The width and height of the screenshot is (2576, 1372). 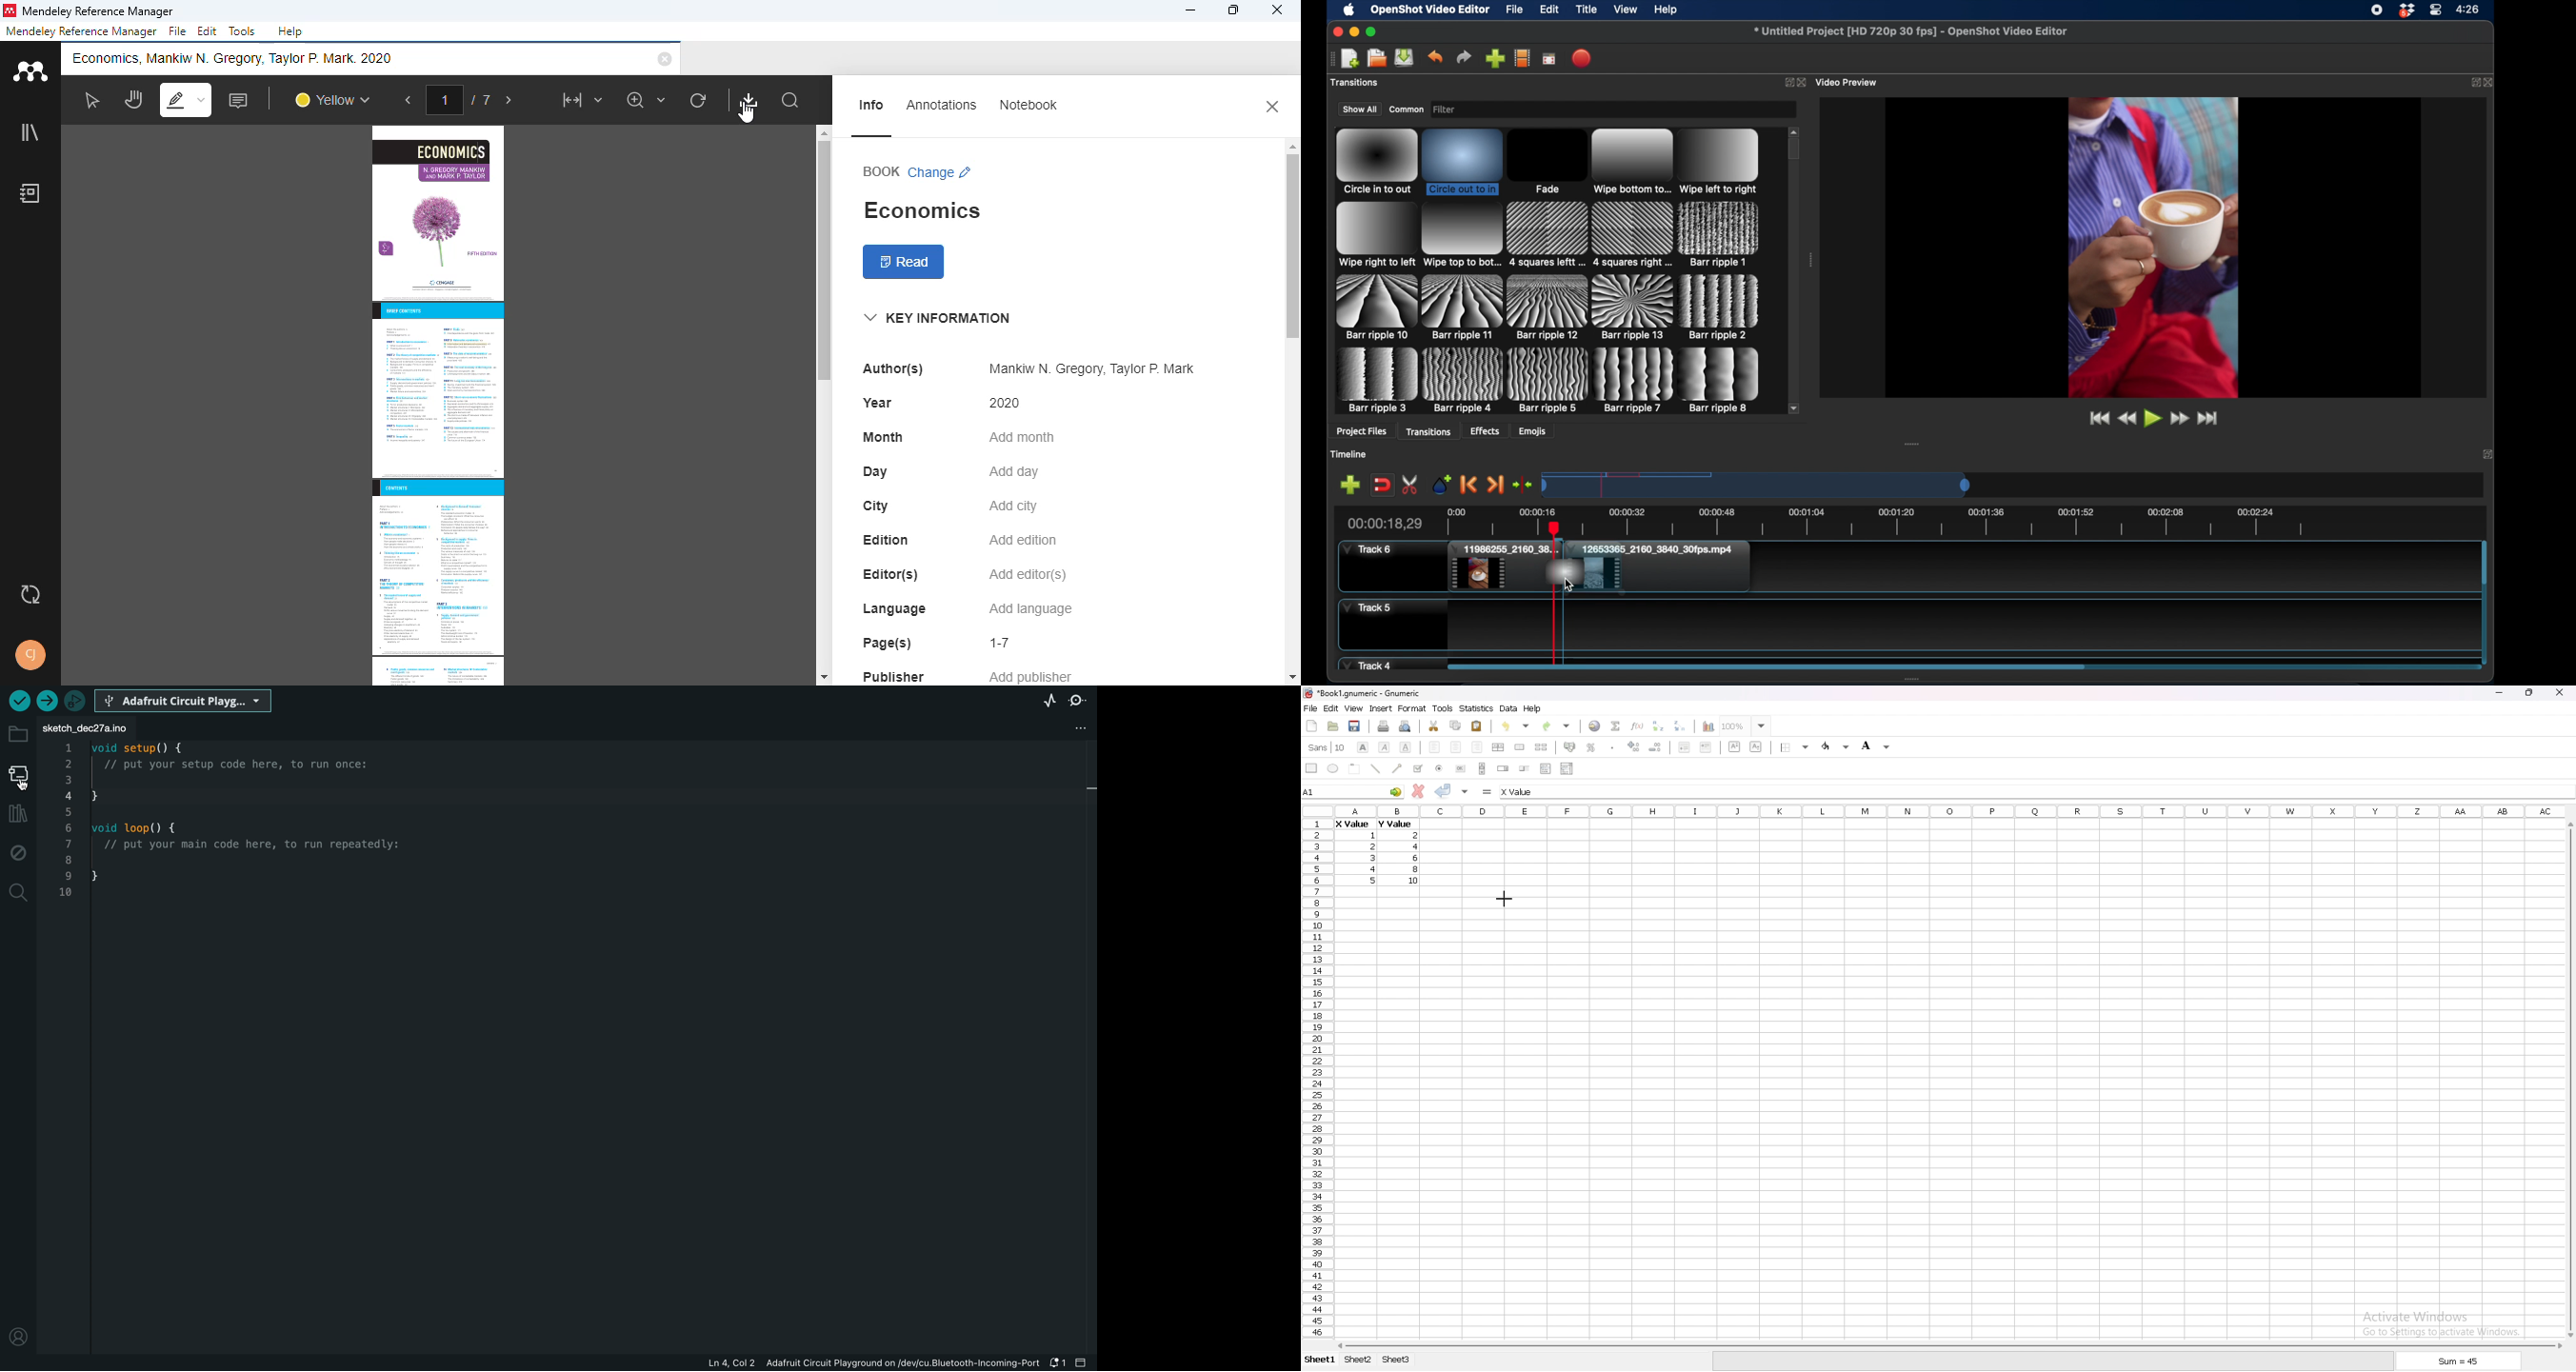 I want to click on sort descending, so click(x=1680, y=725).